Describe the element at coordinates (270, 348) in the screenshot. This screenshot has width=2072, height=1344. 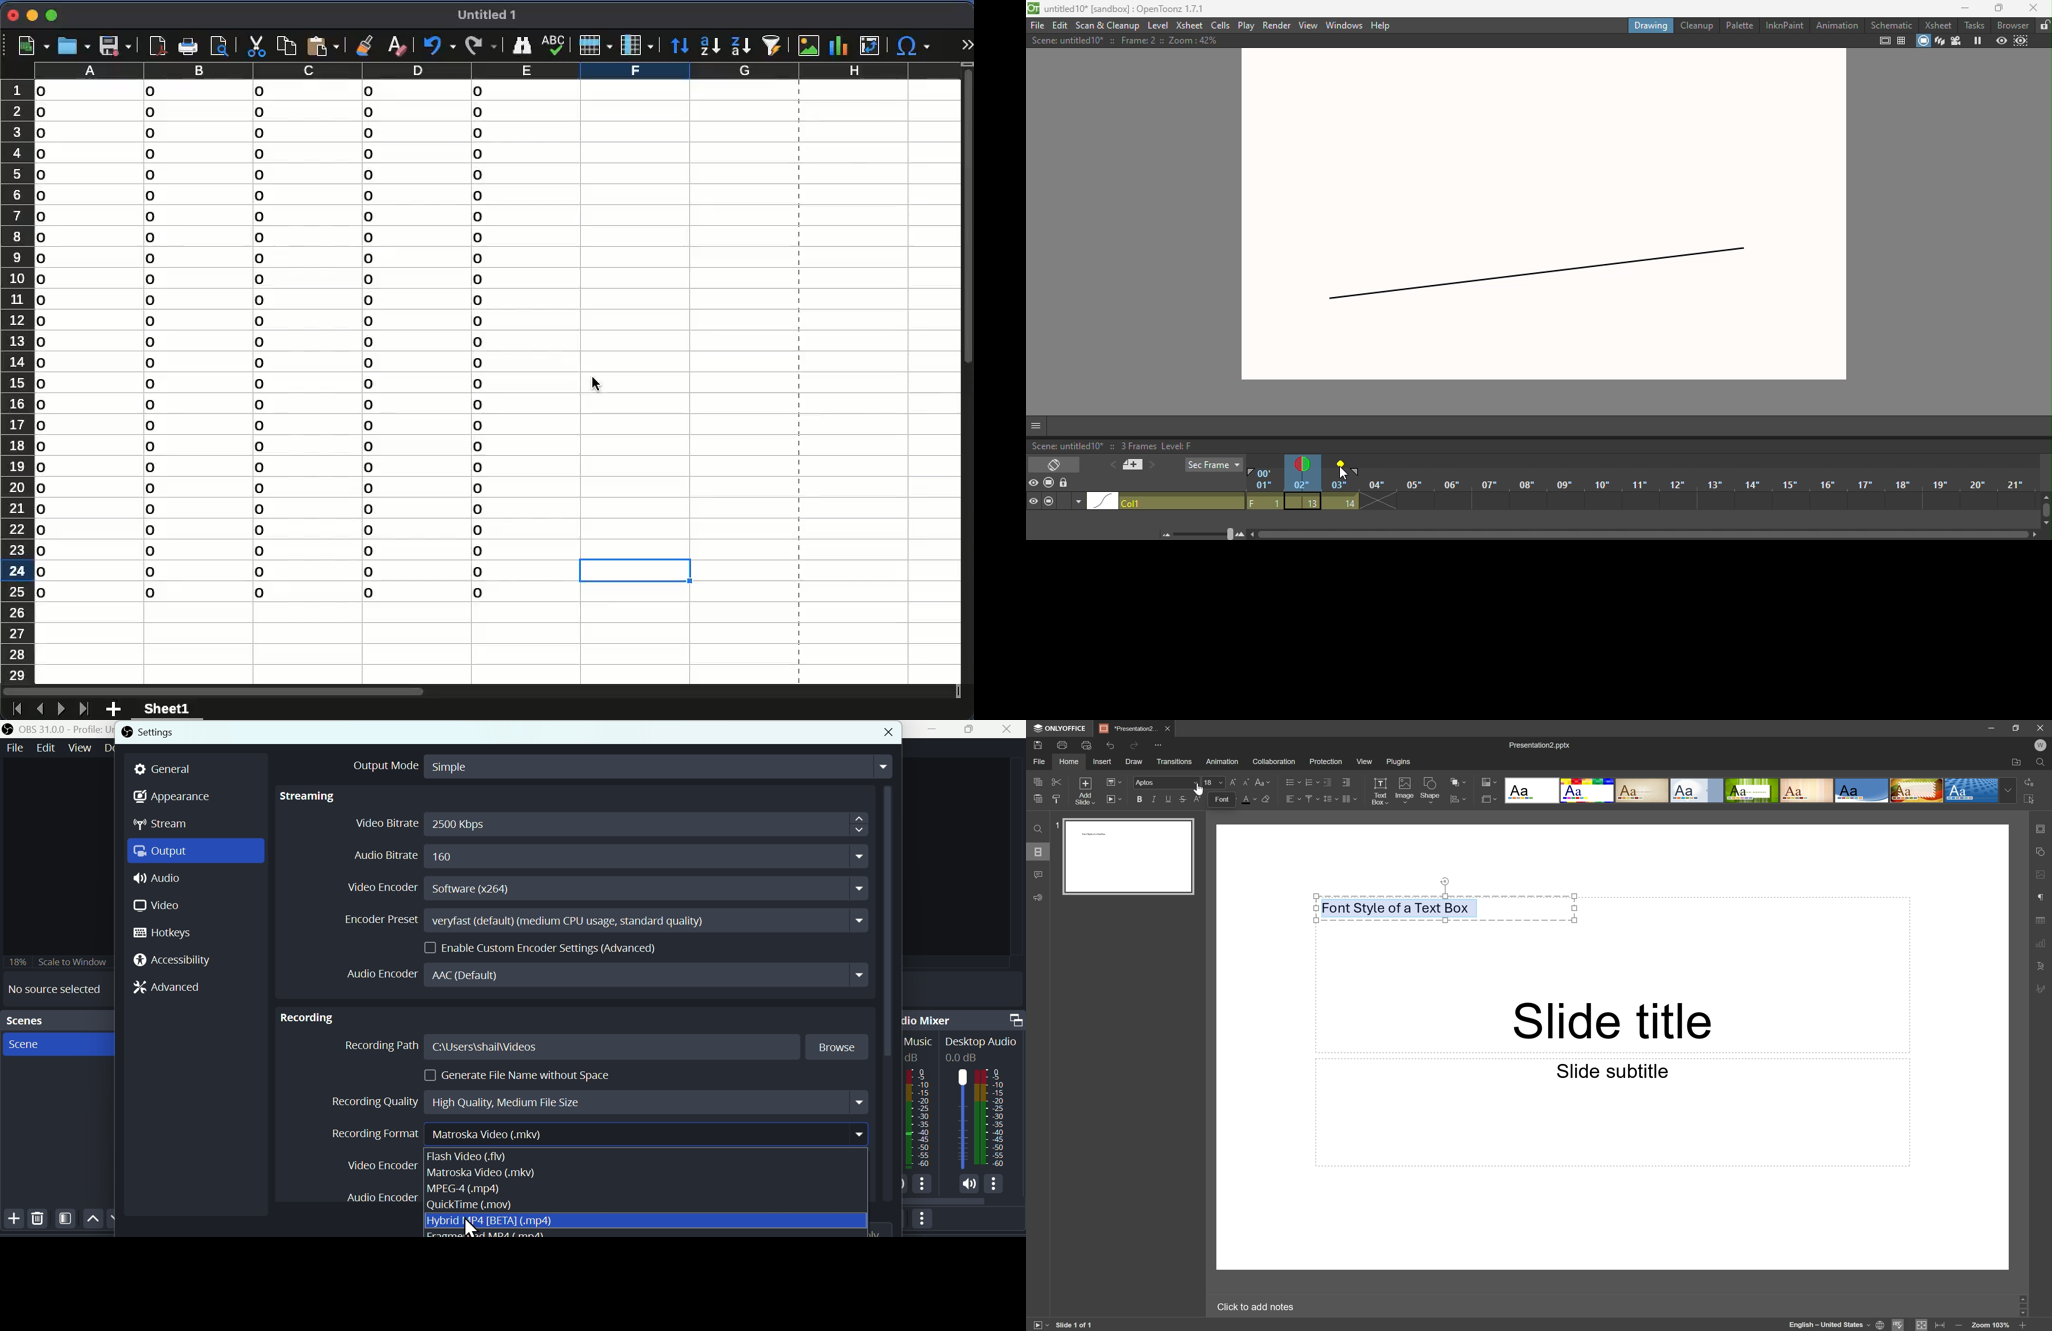
I see `data` at that location.